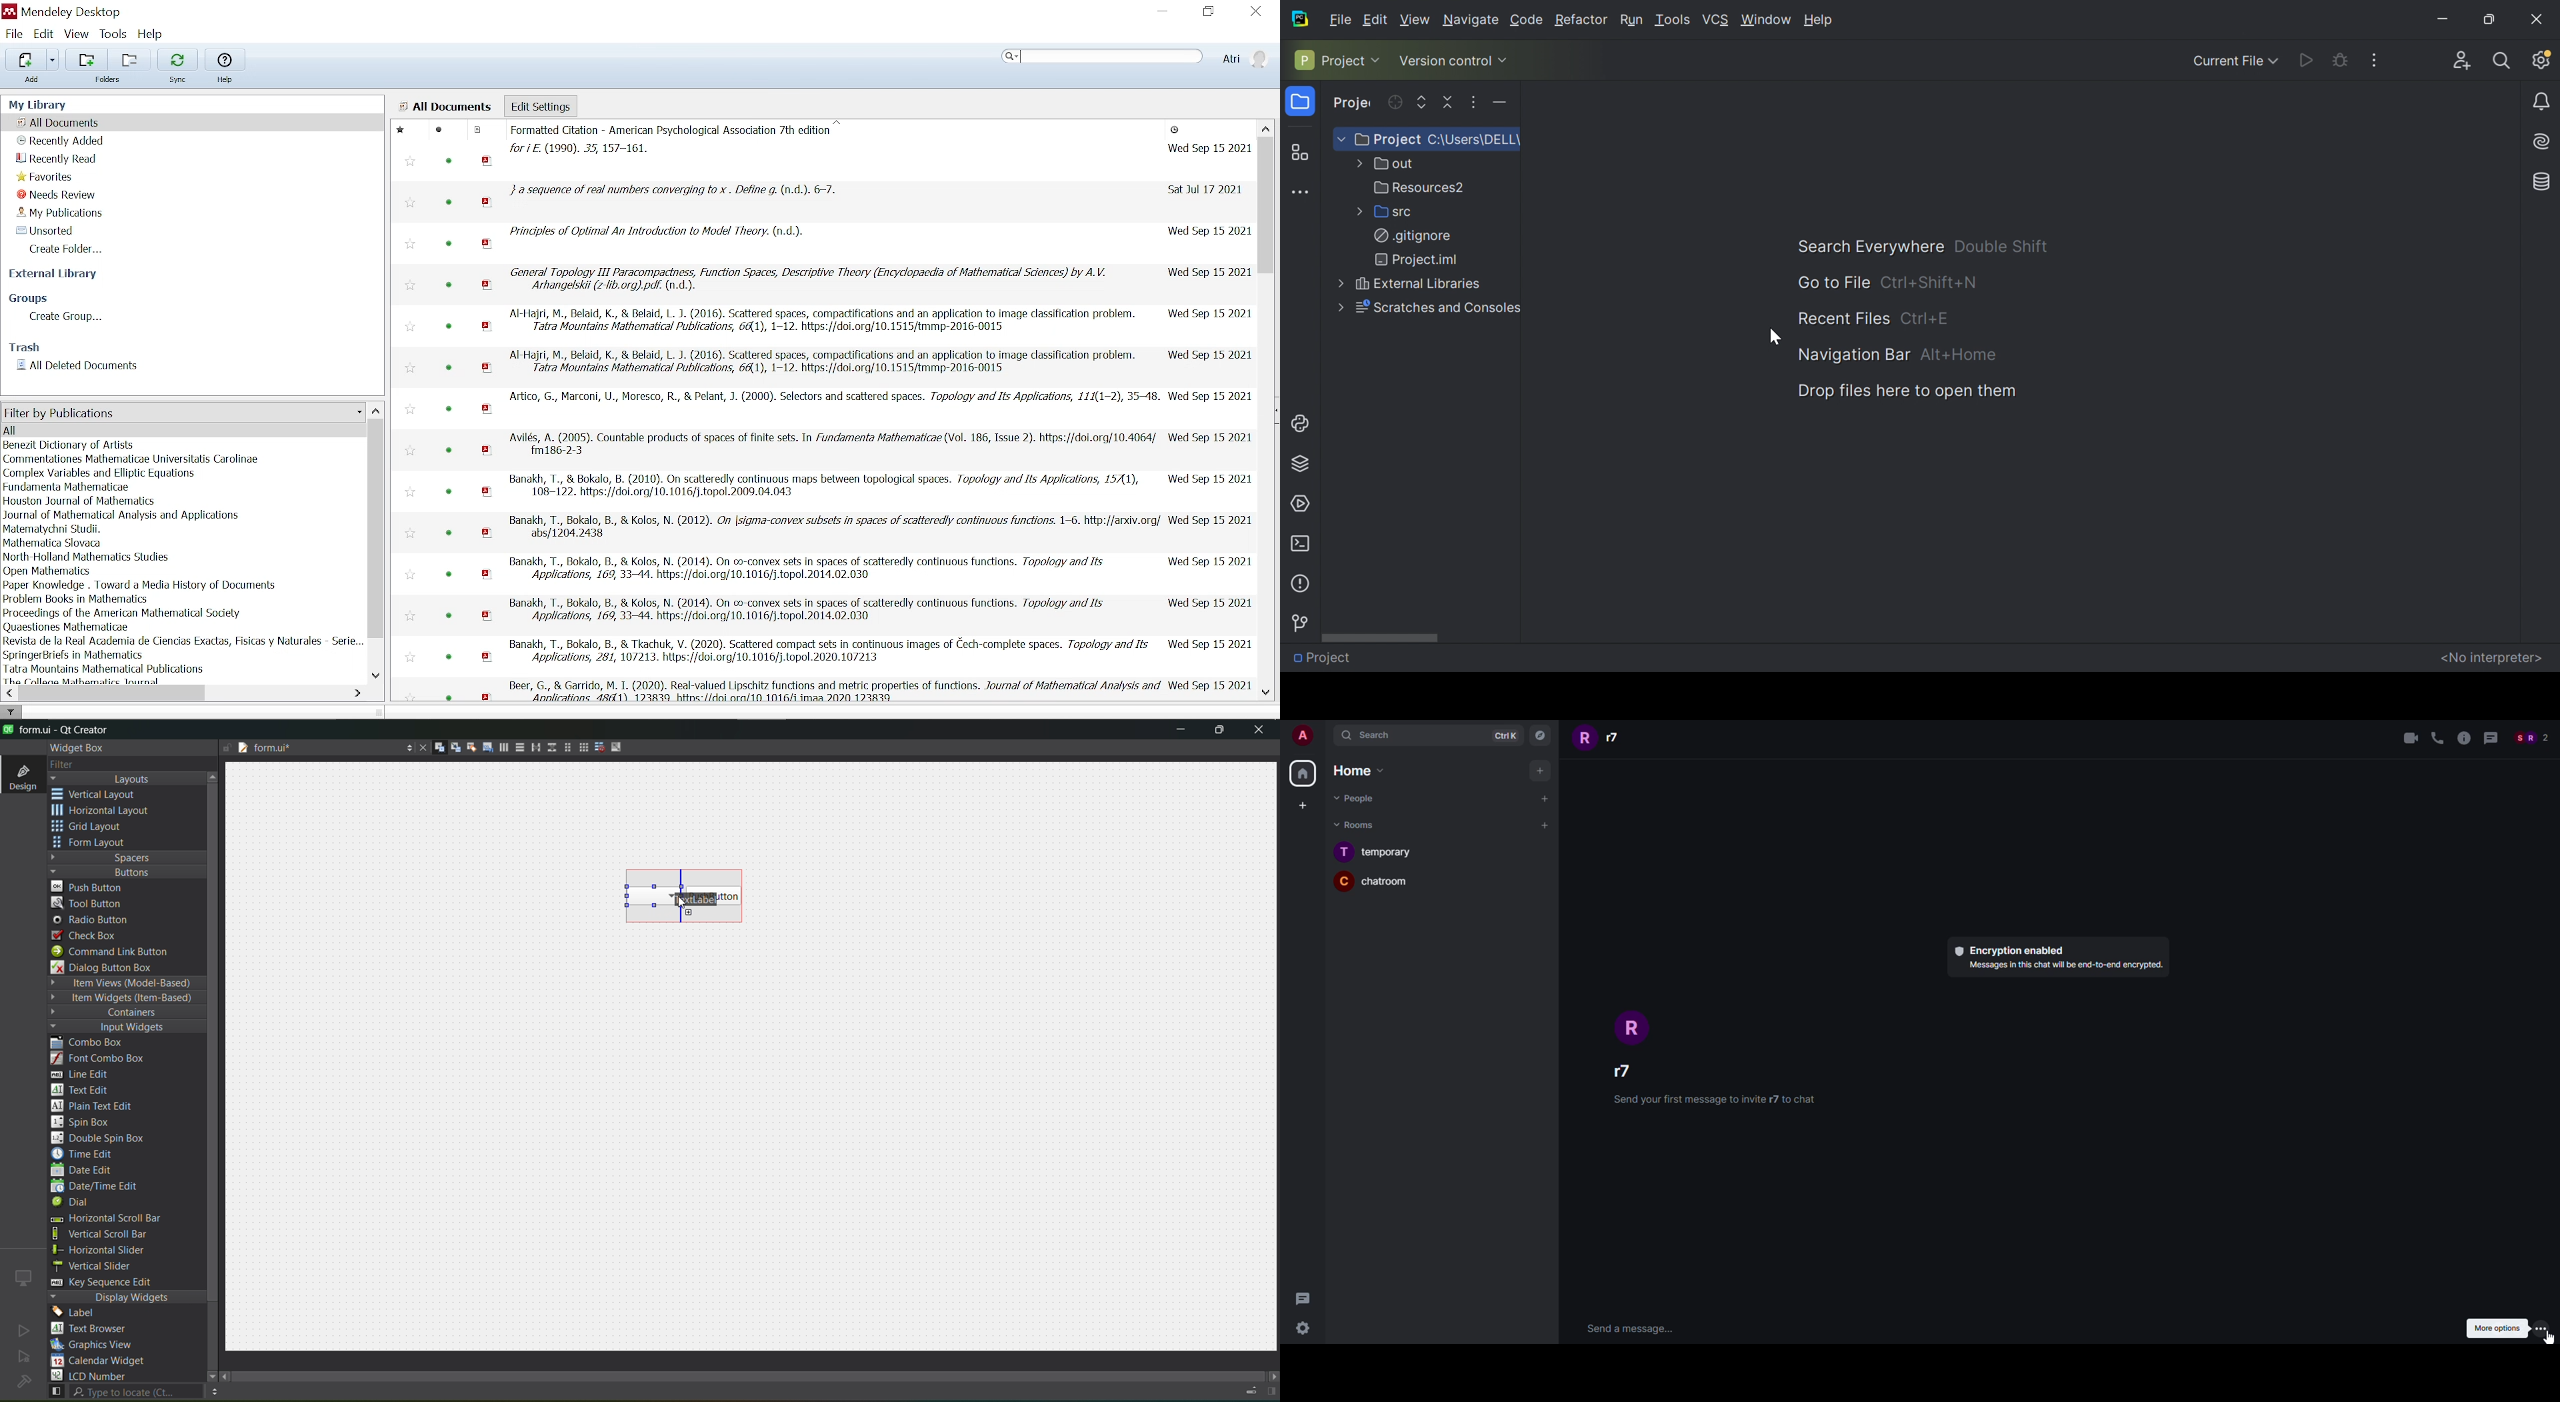 This screenshot has height=1428, width=2576. I want to click on status, so click(452, 532).